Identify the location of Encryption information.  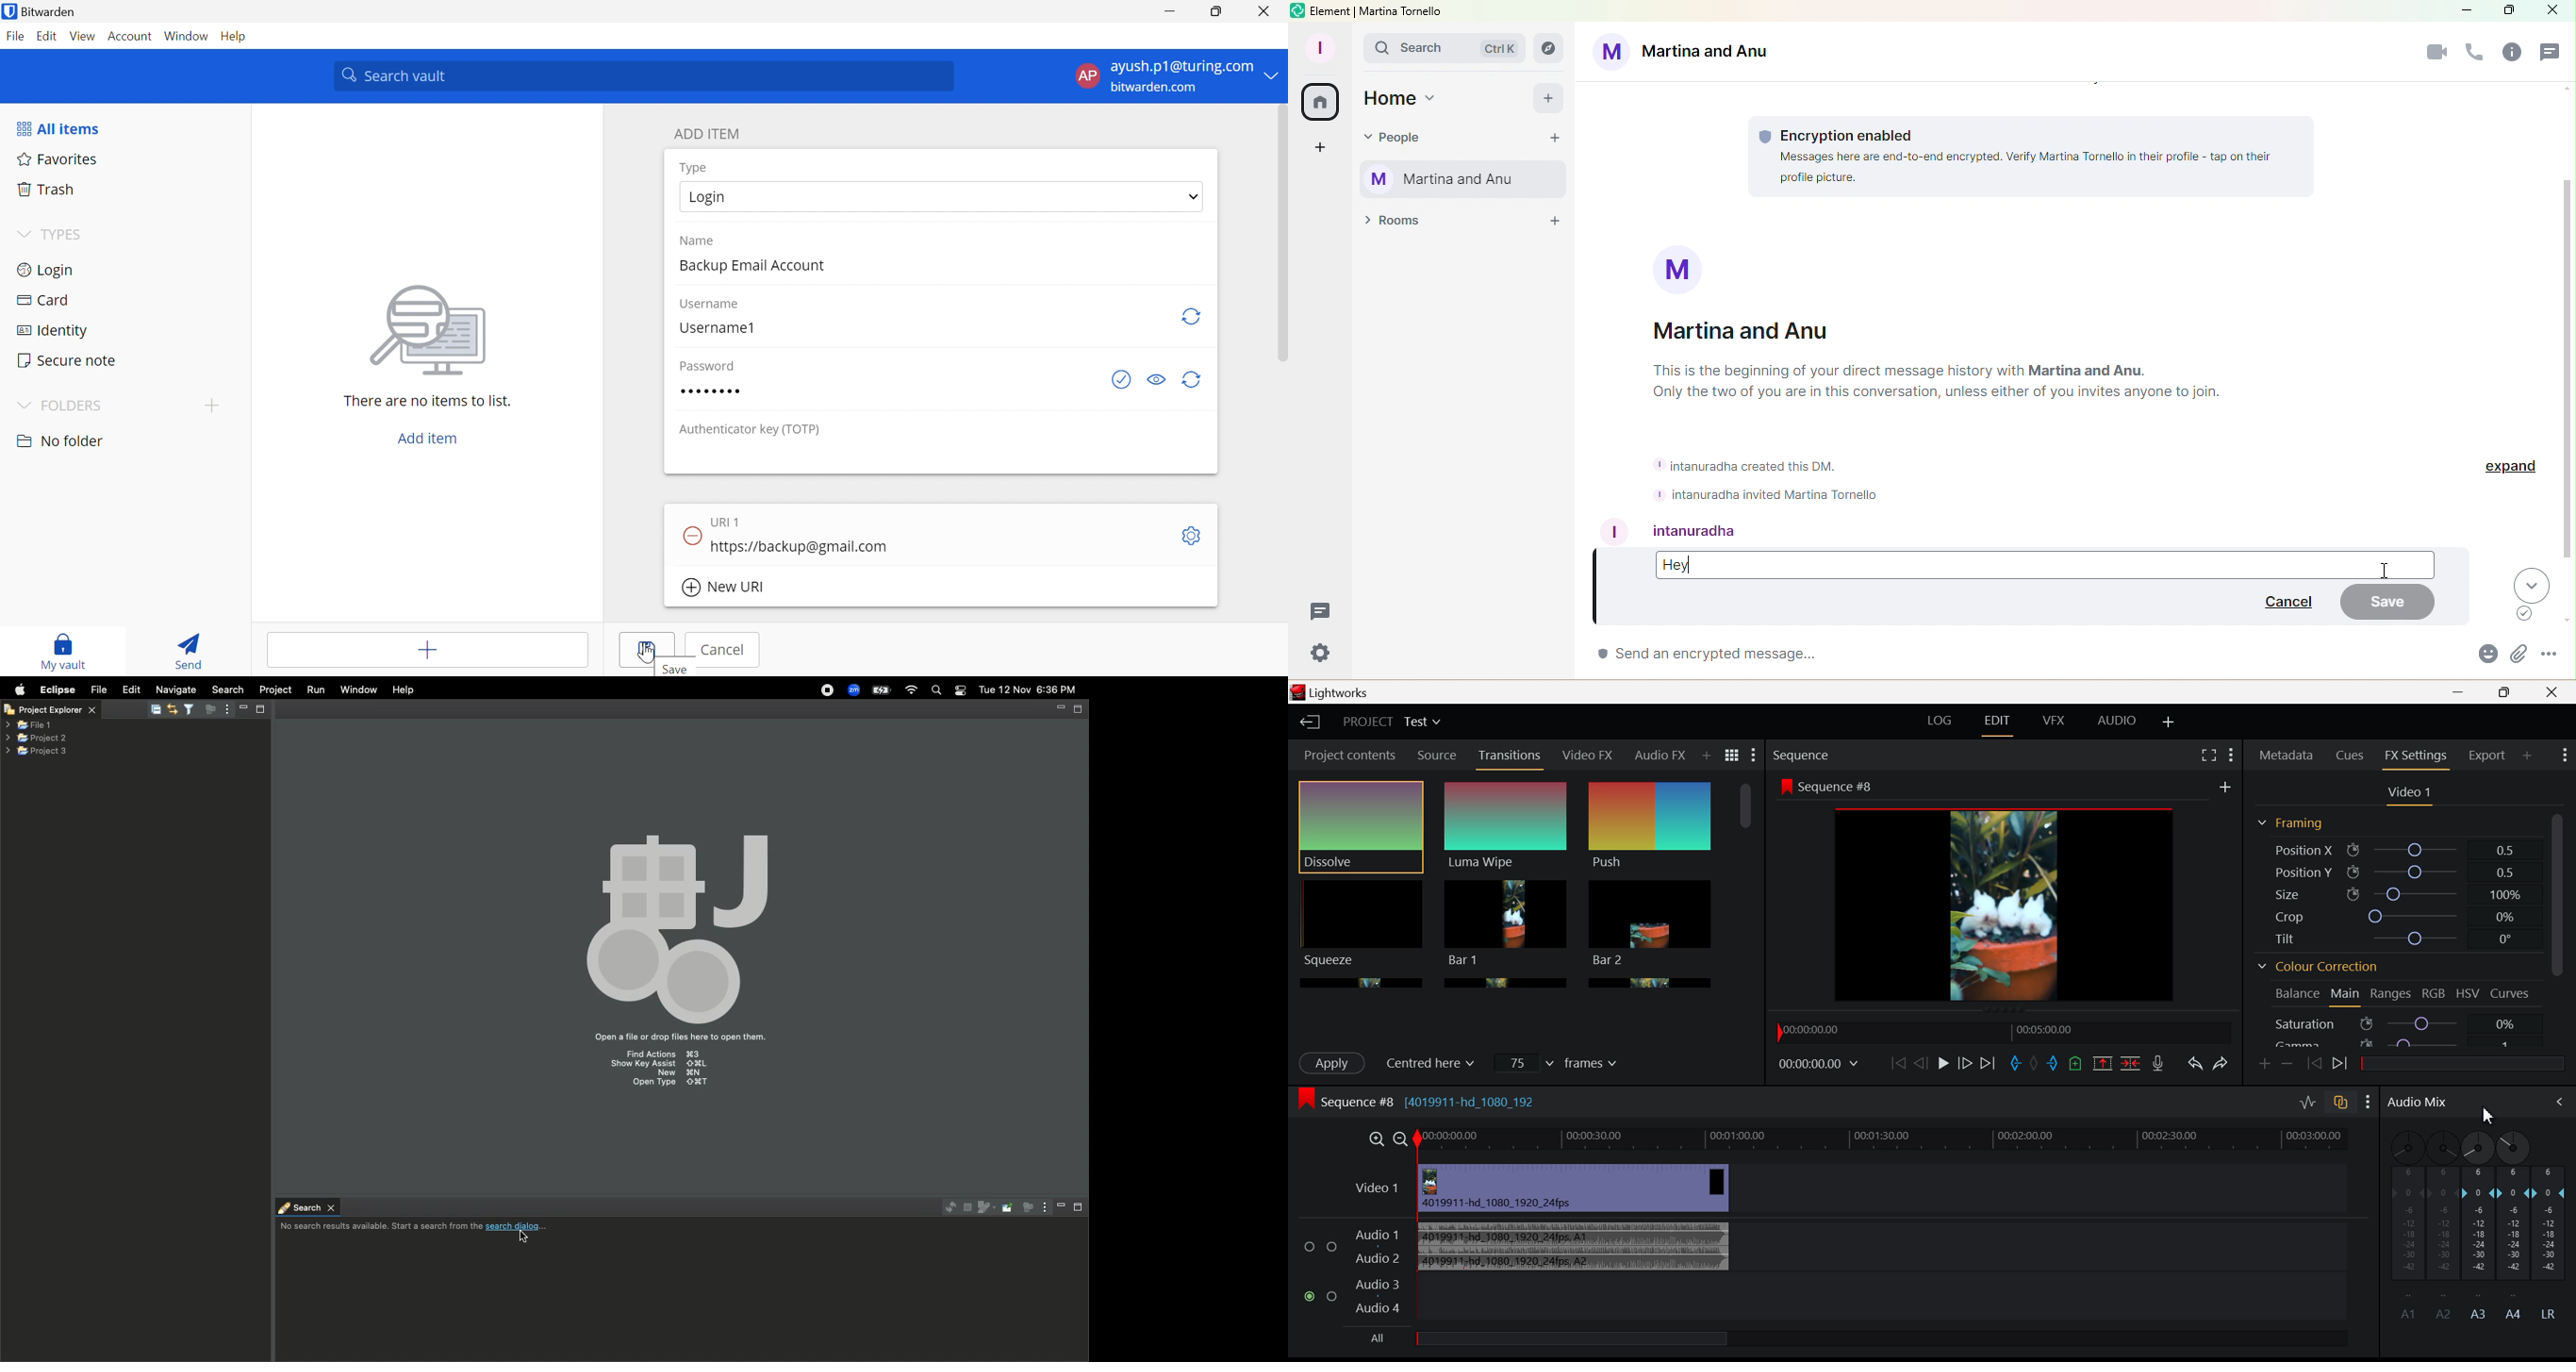
(2030, 154).